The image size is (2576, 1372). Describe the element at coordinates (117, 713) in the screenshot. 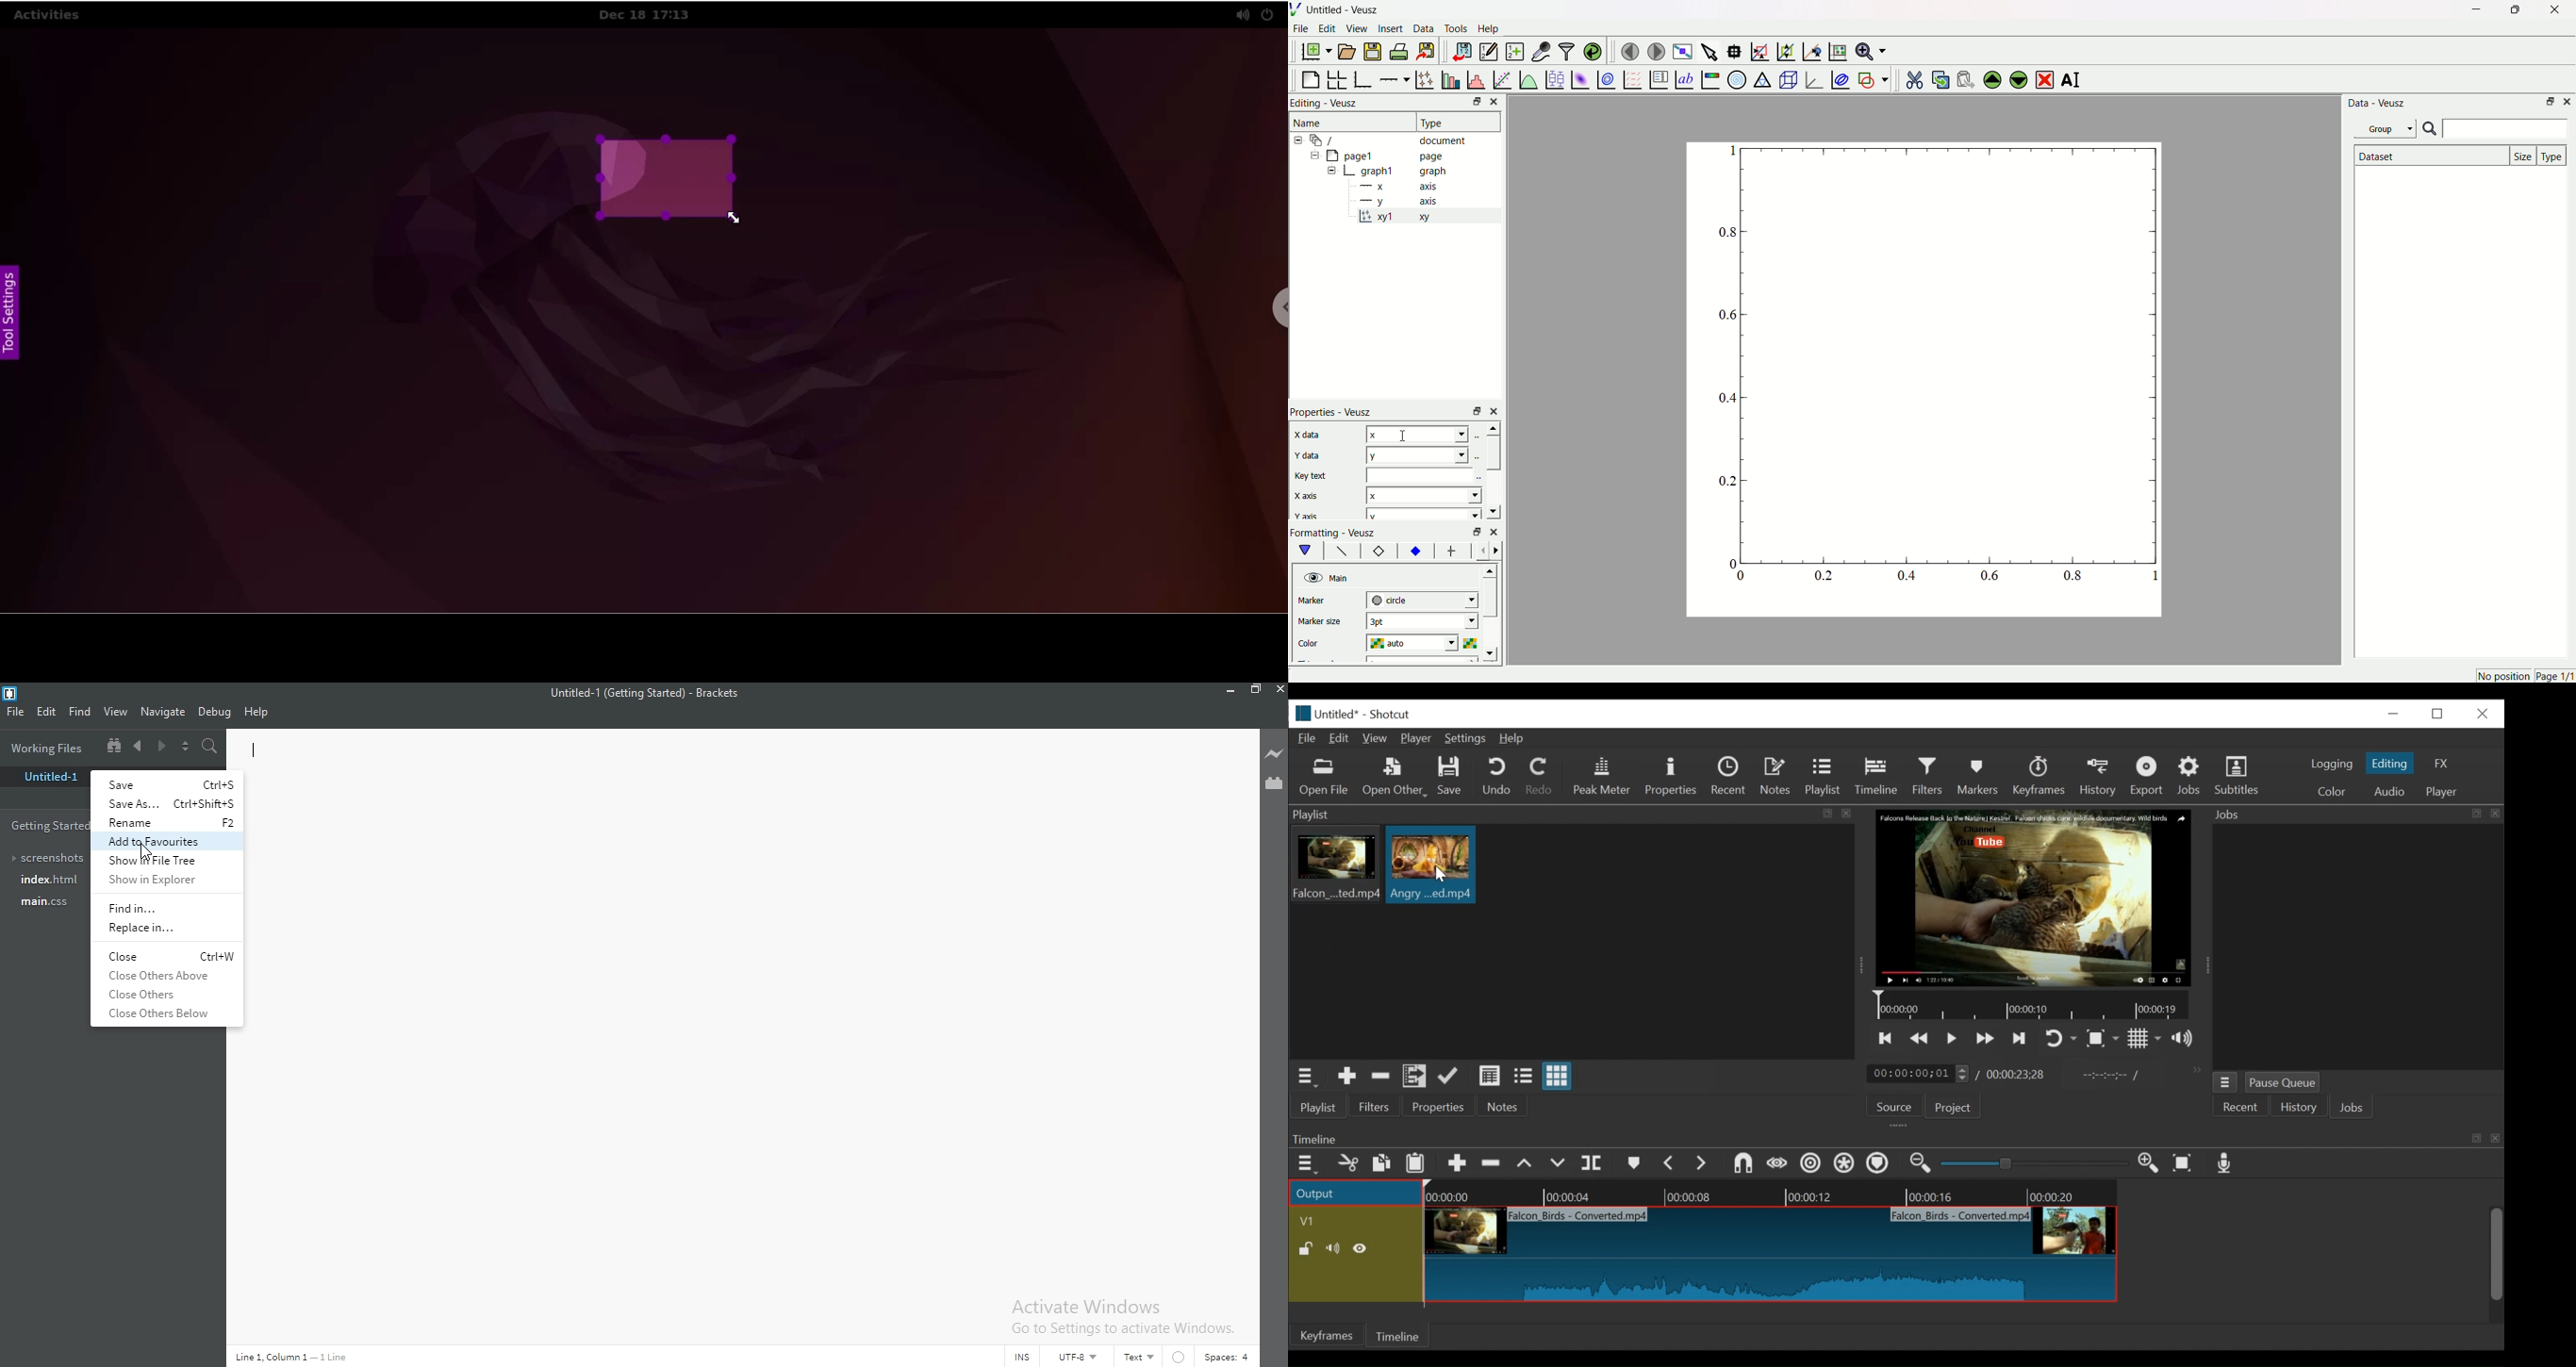

I see `View` at that location.